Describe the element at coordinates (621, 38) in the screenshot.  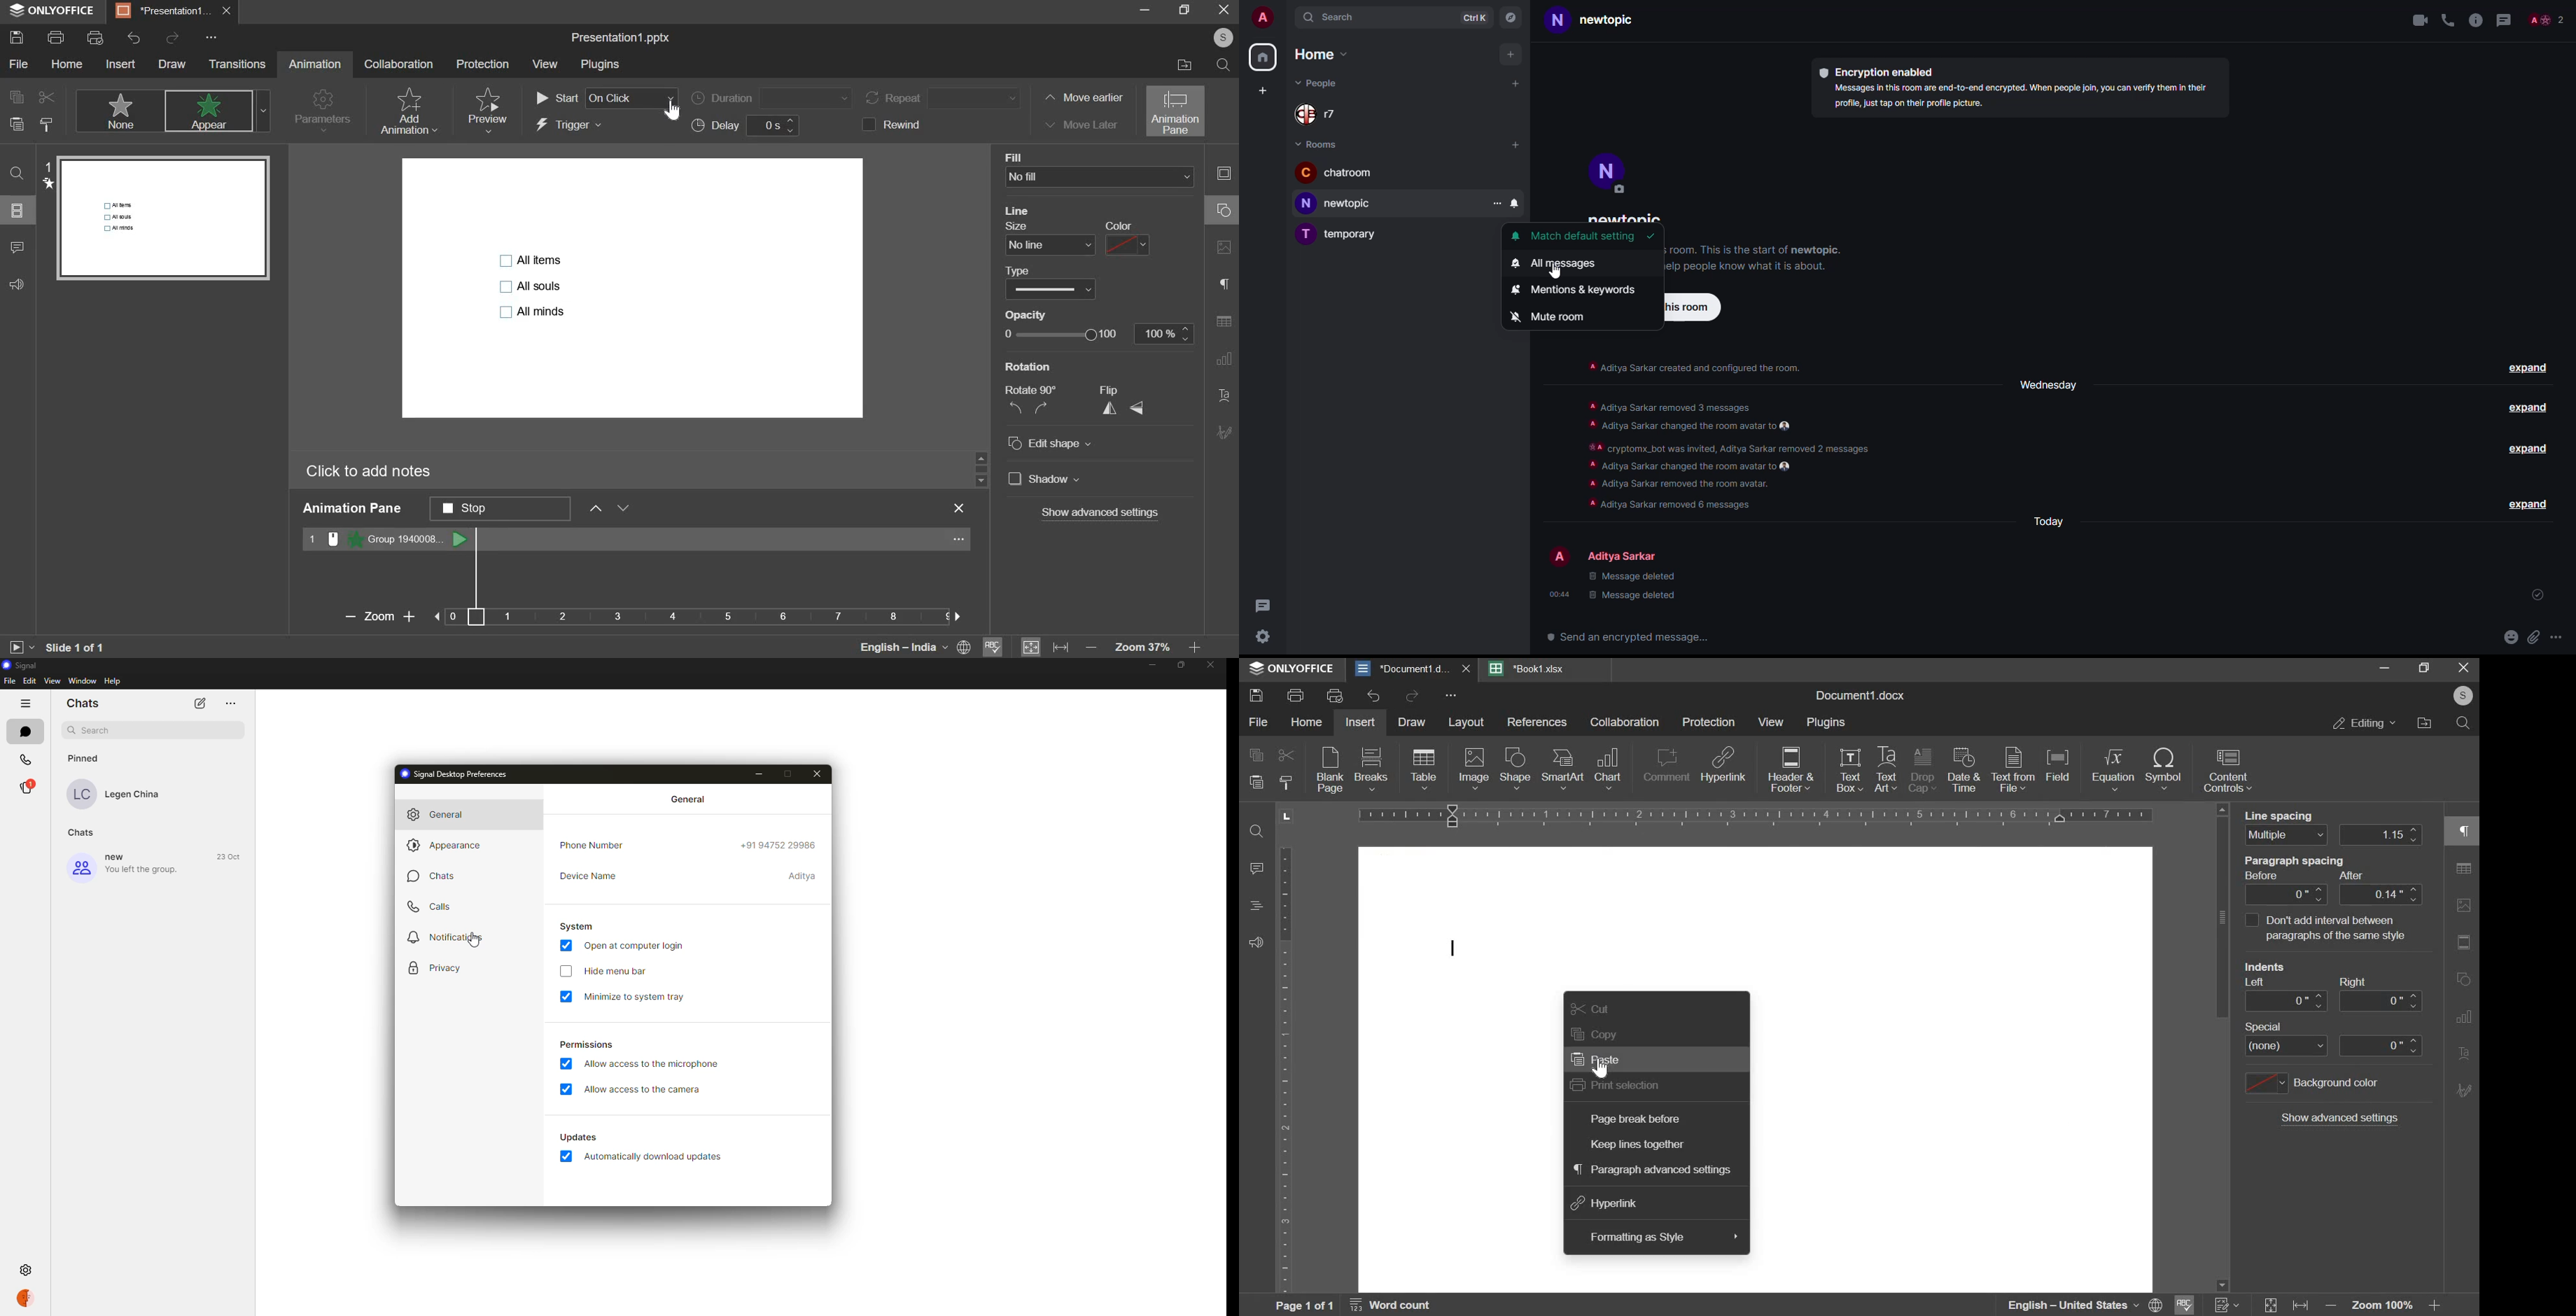
I see `file name` at that location.